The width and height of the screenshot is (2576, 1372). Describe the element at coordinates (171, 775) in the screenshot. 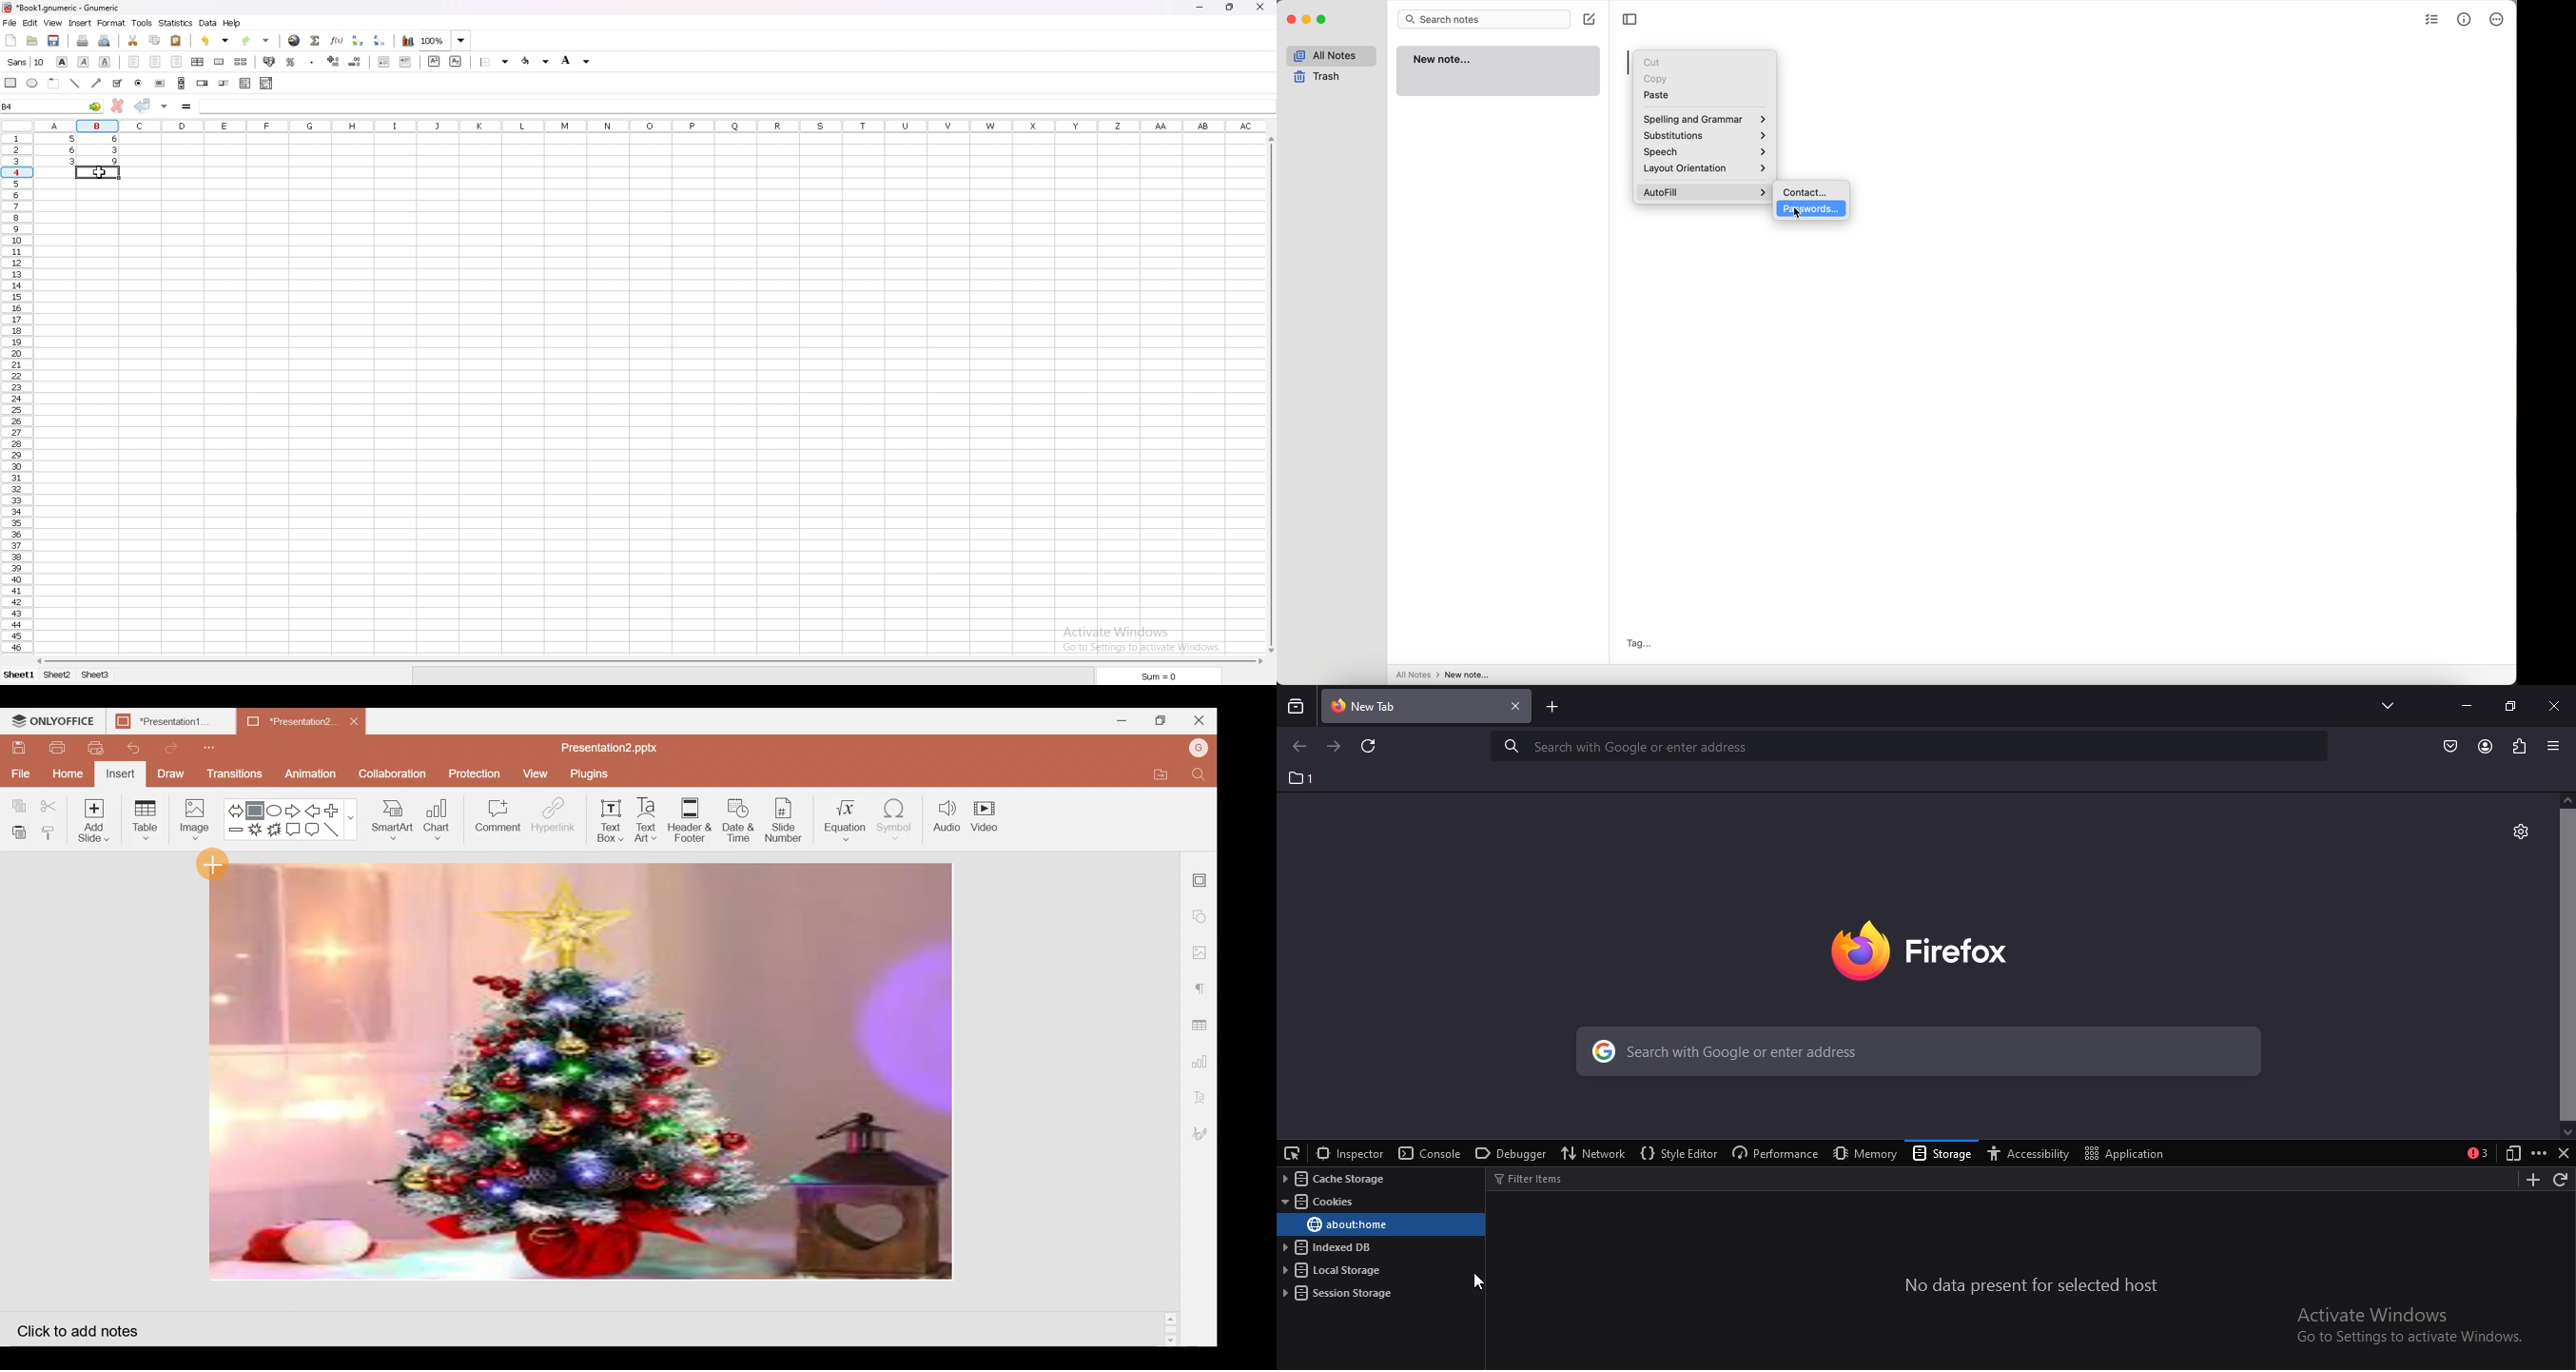

I see `Draw` at that location.